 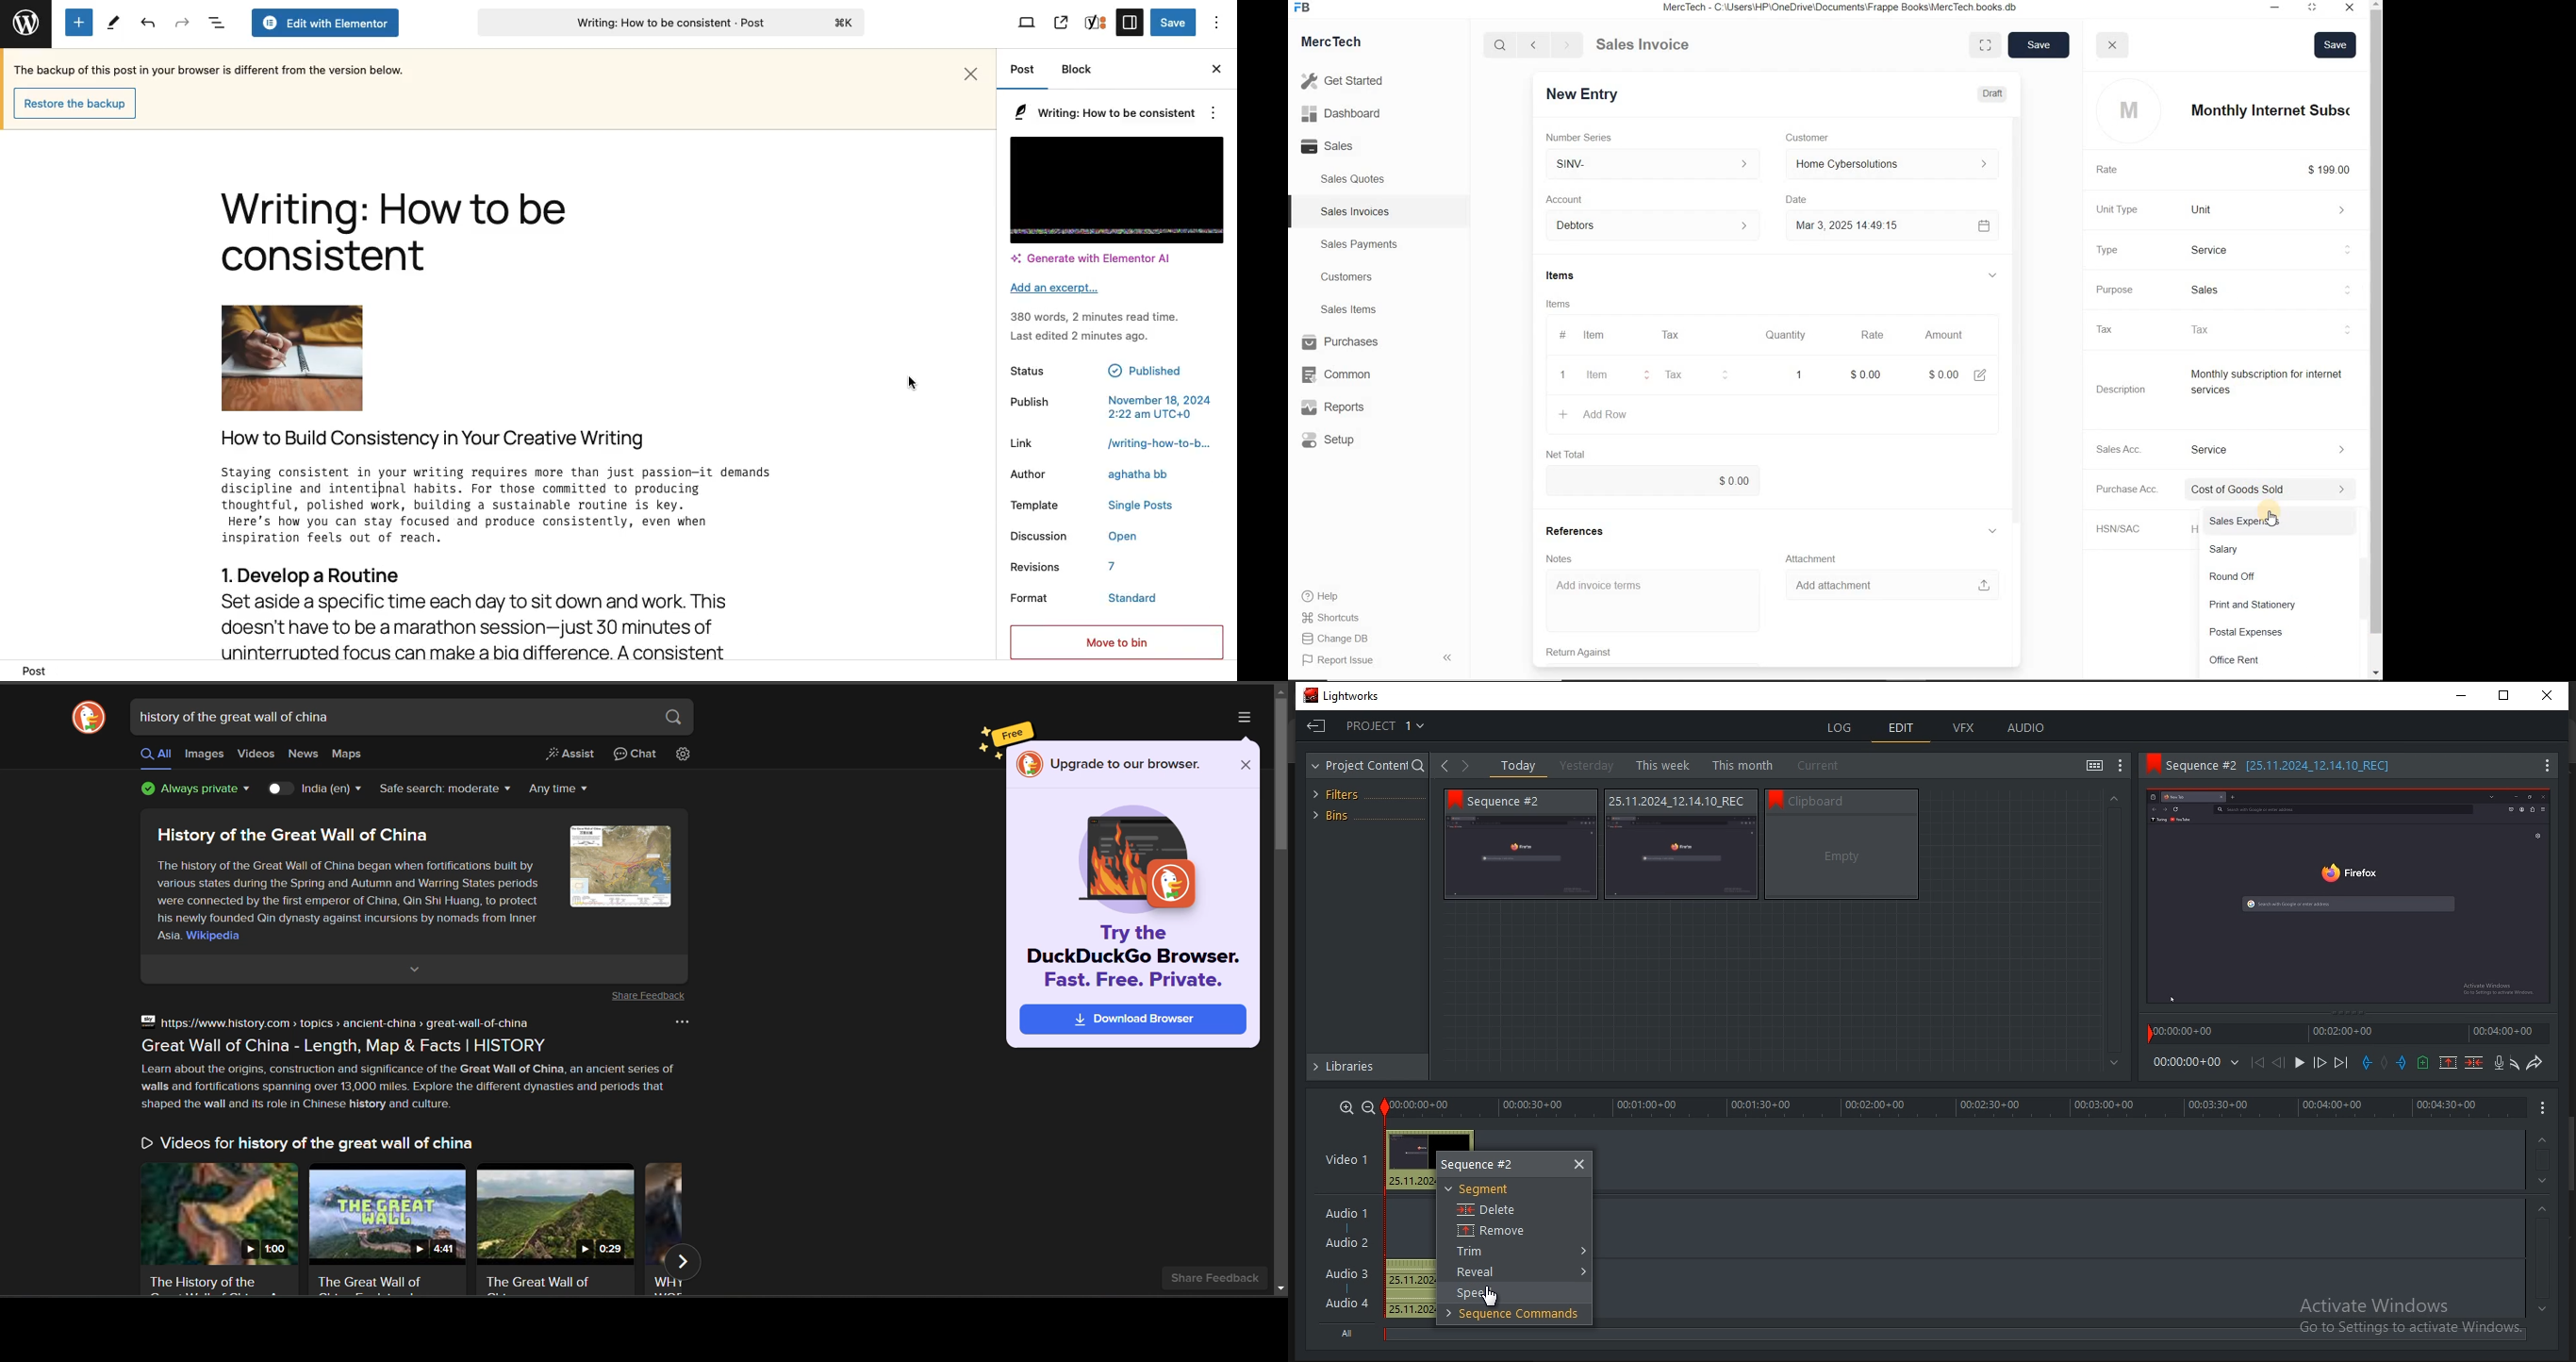 What do you see at coordinates (1892, 584) in the screenshot?
I see `Add attachment` at bounding box center [1892, 584].